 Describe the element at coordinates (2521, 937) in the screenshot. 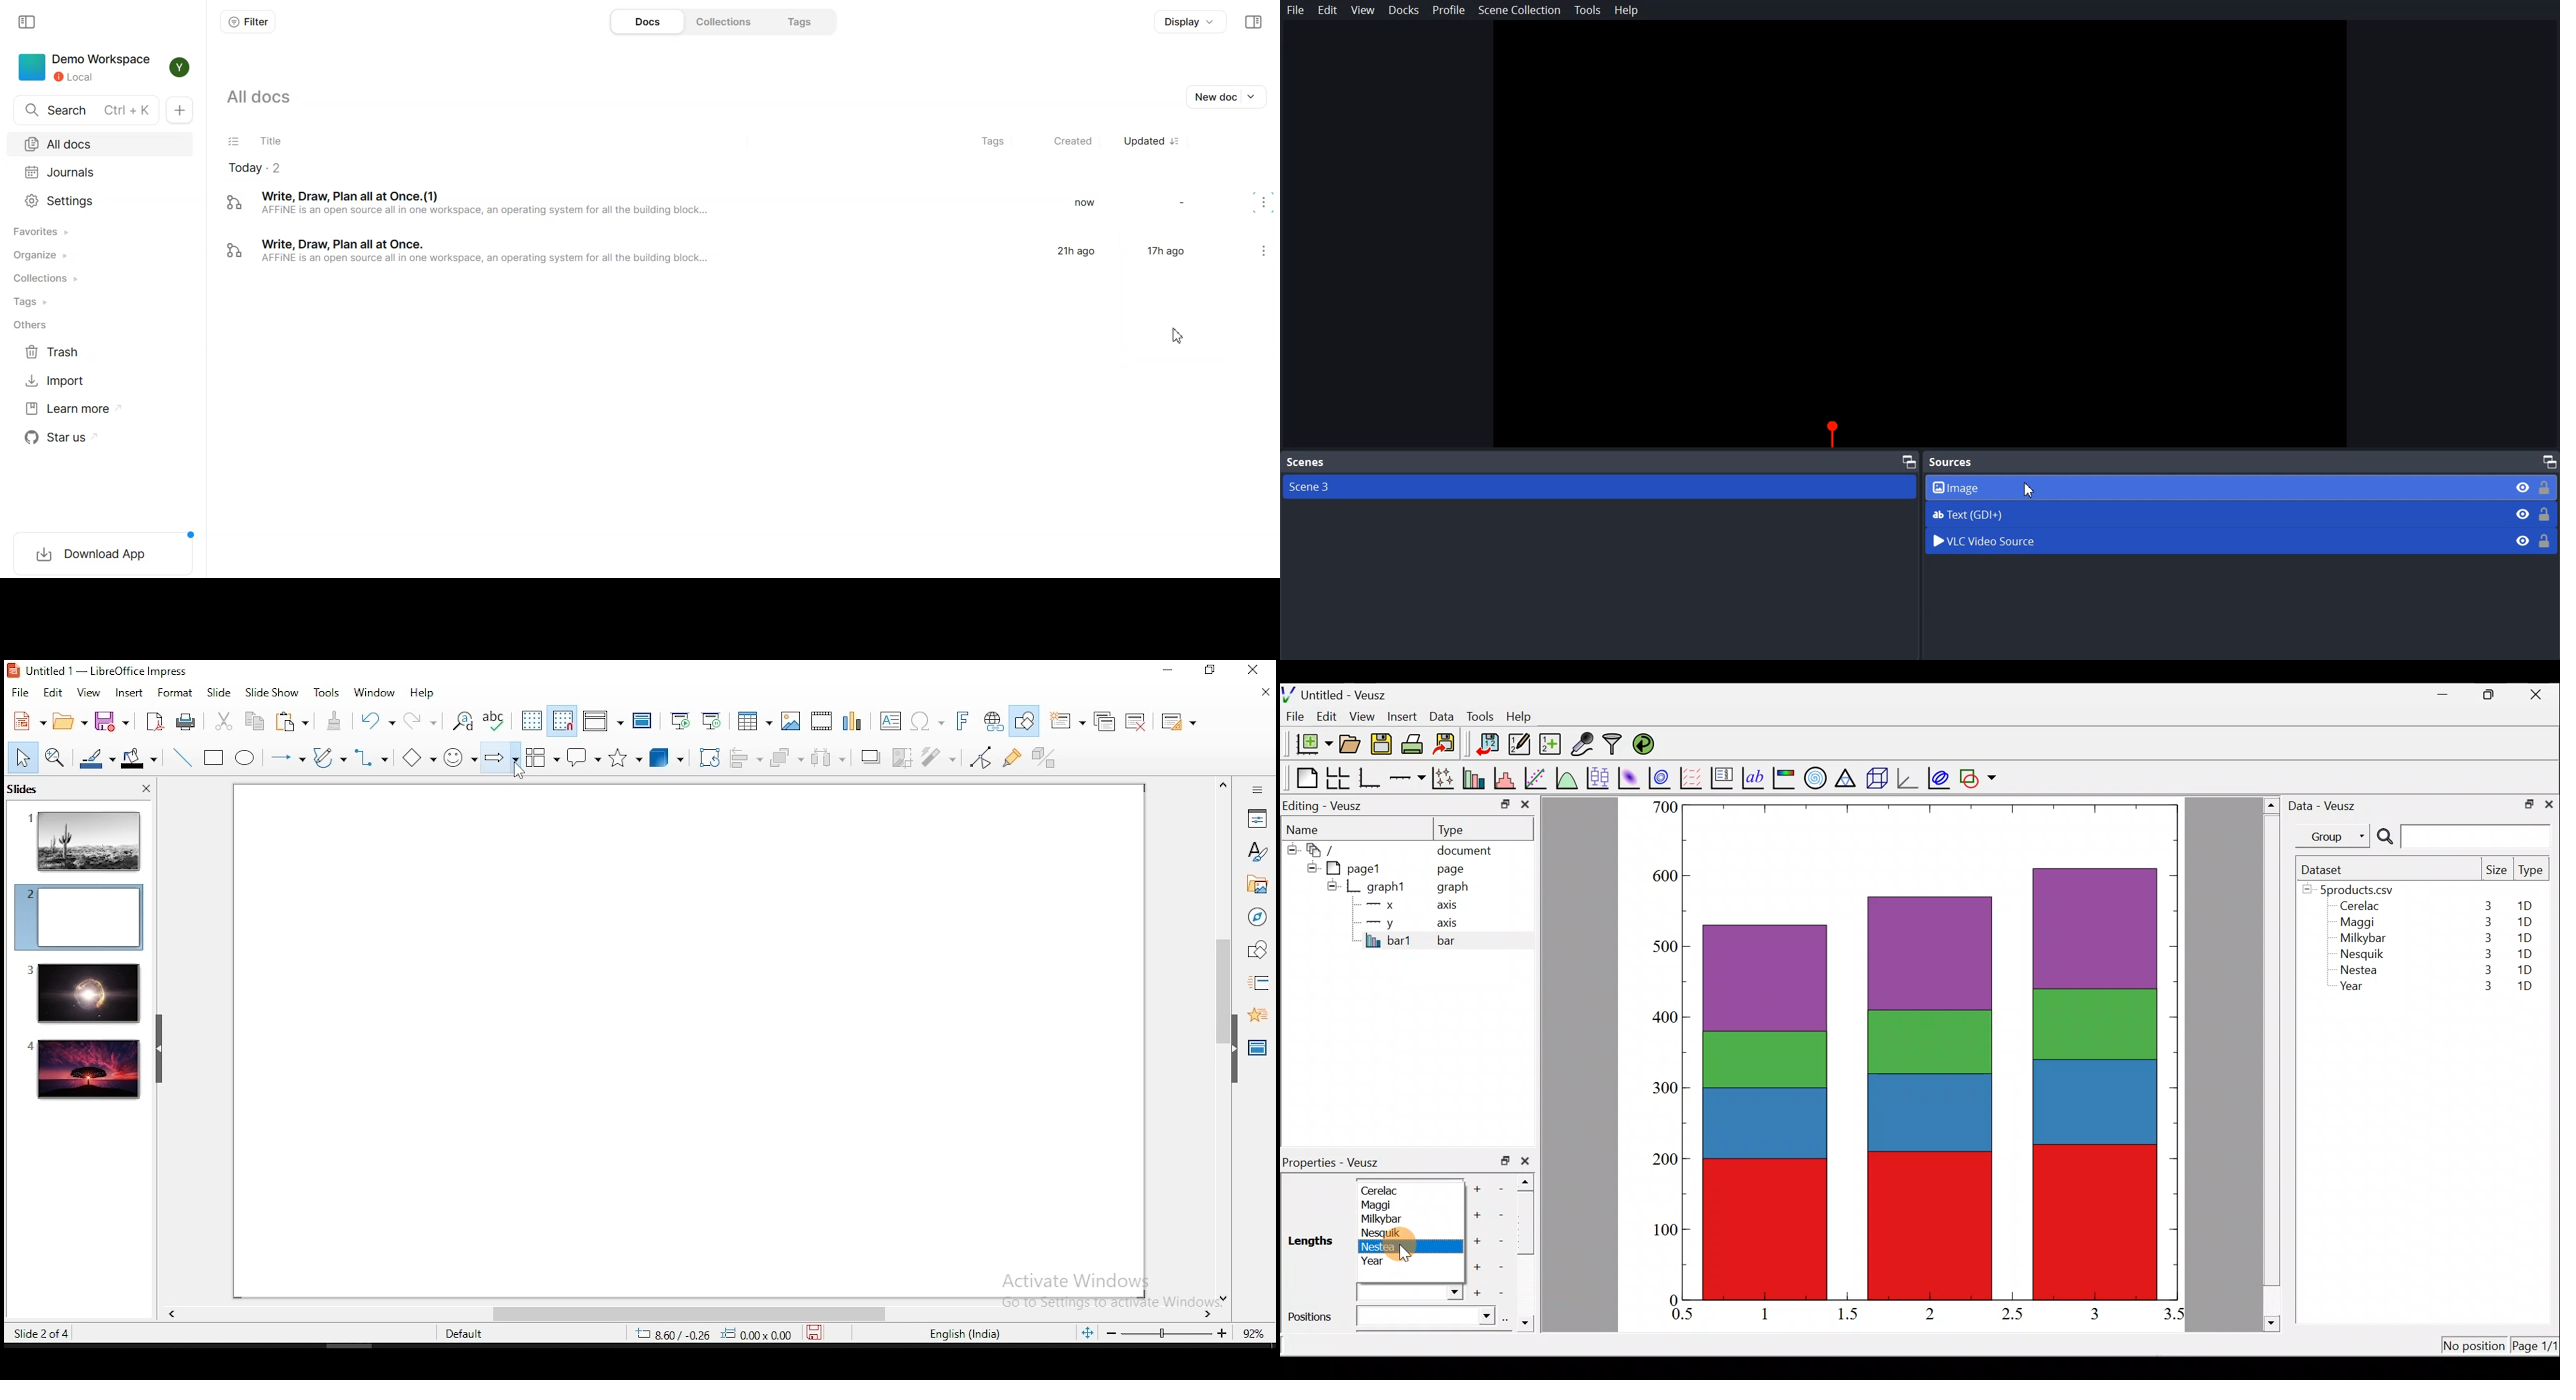

I see `1D` at that location.